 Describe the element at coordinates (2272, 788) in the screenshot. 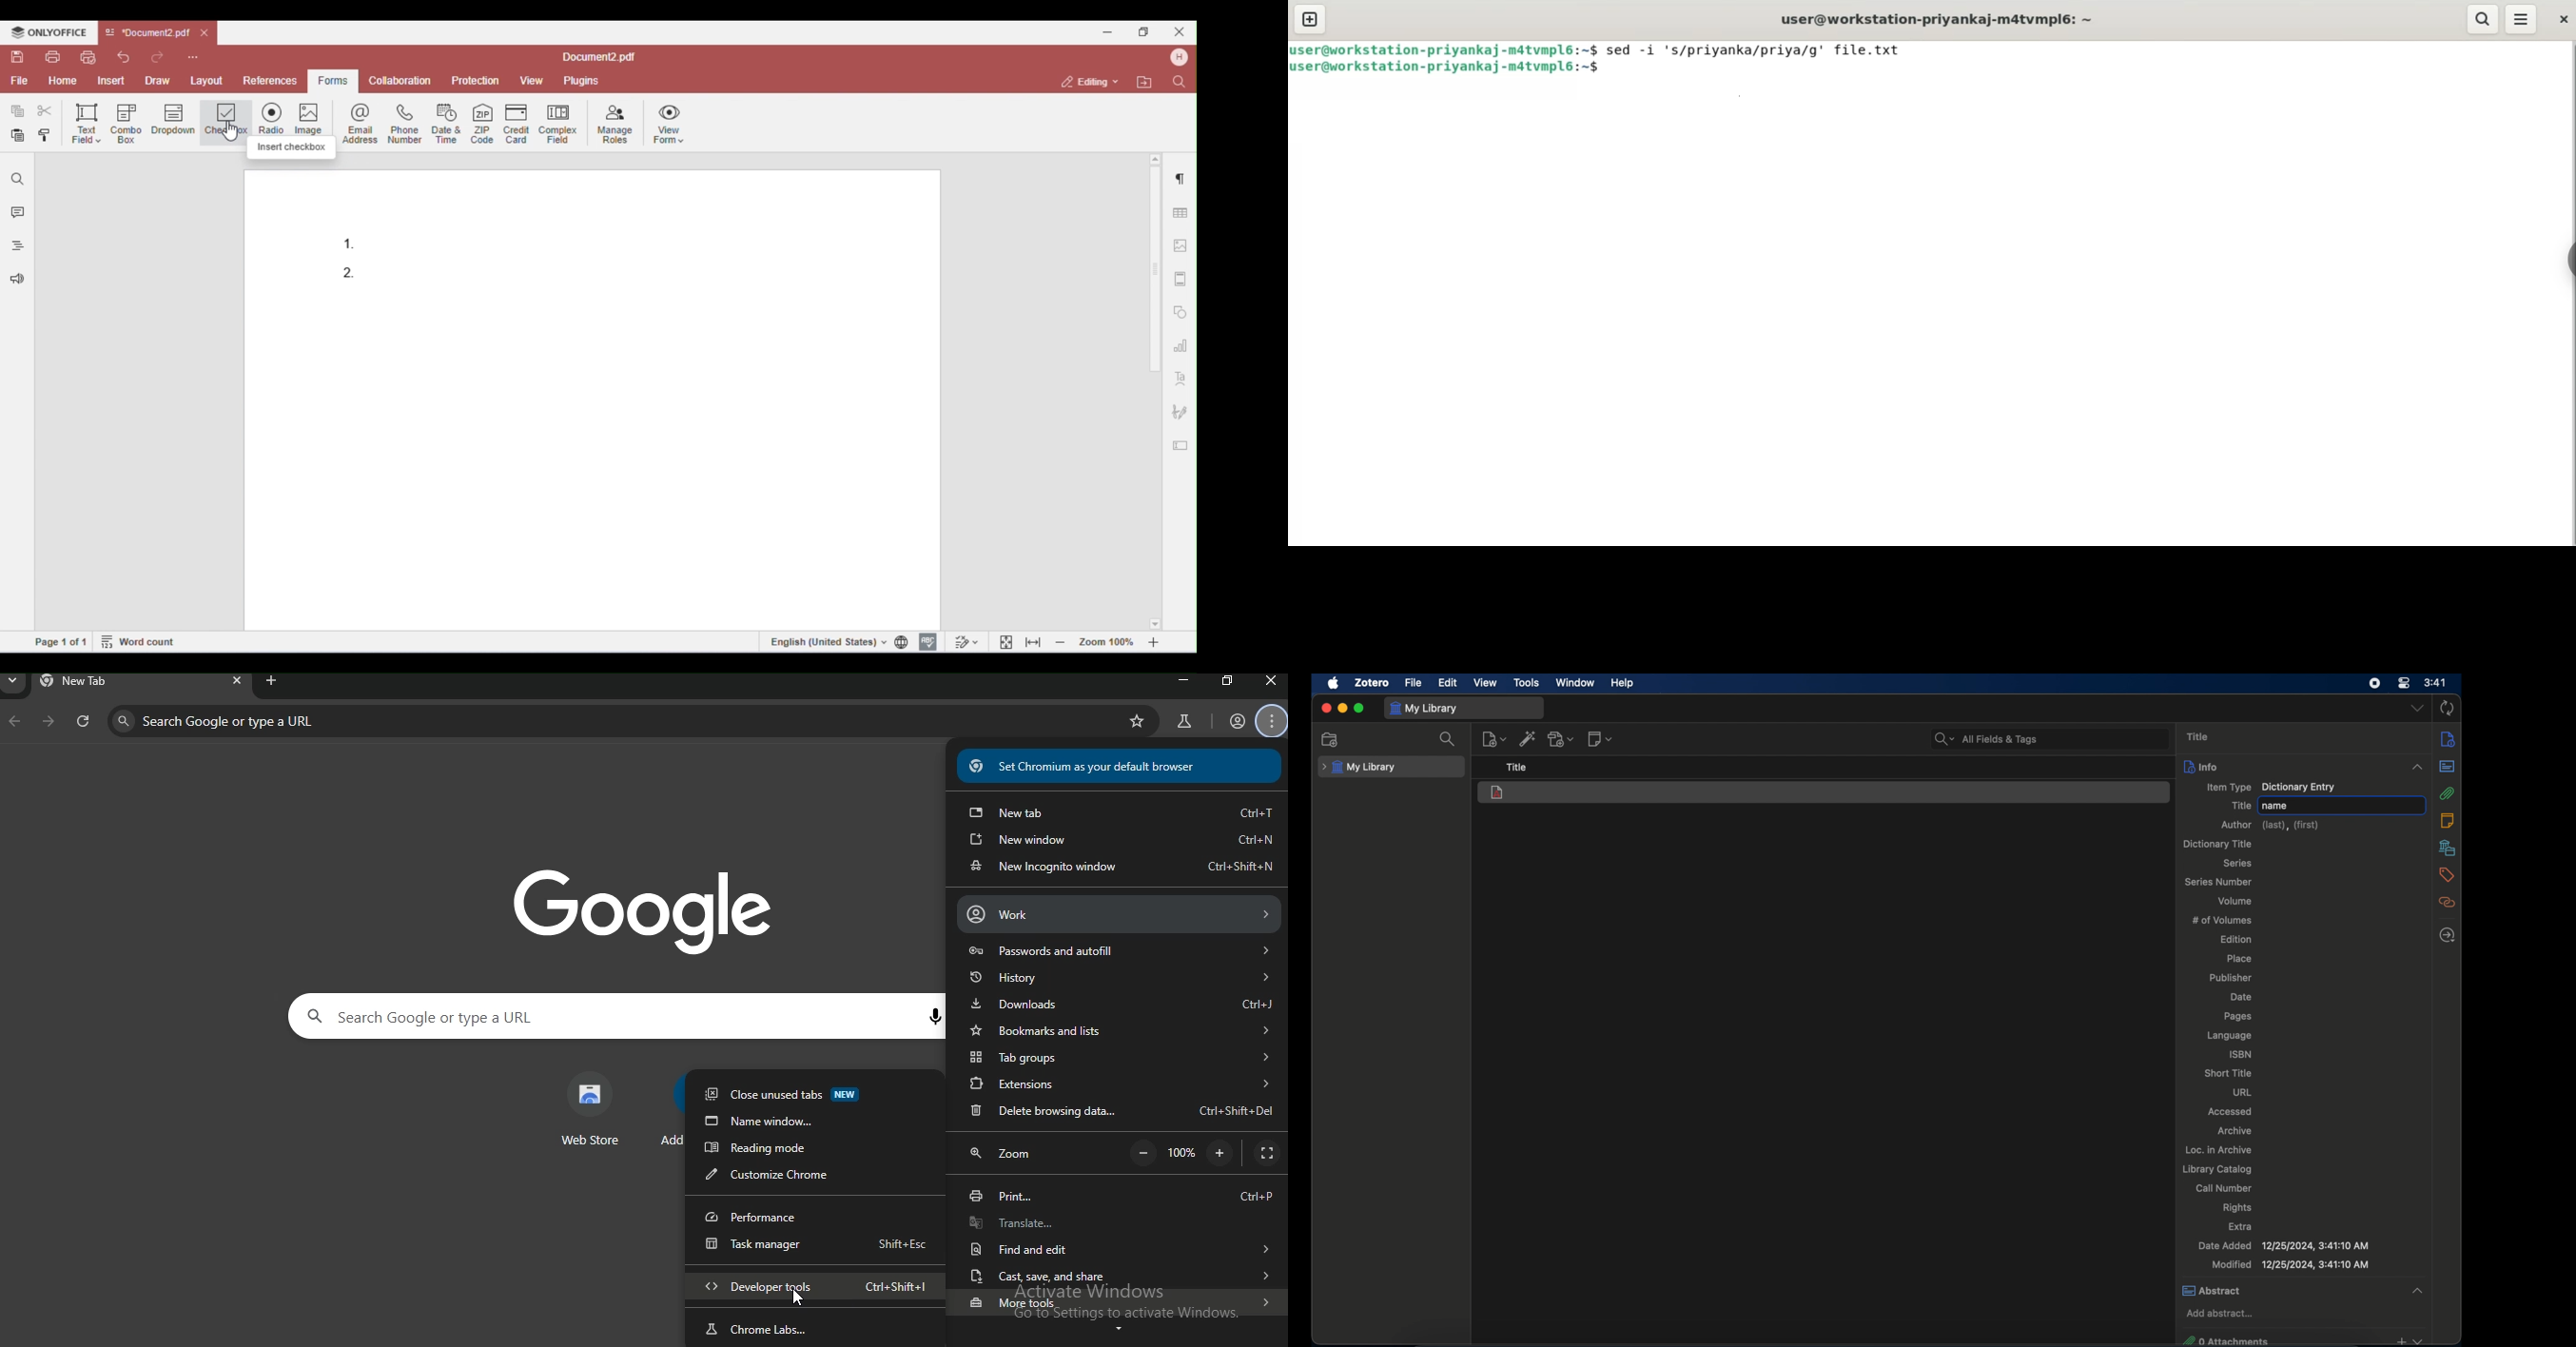

I see `item type` at that location.